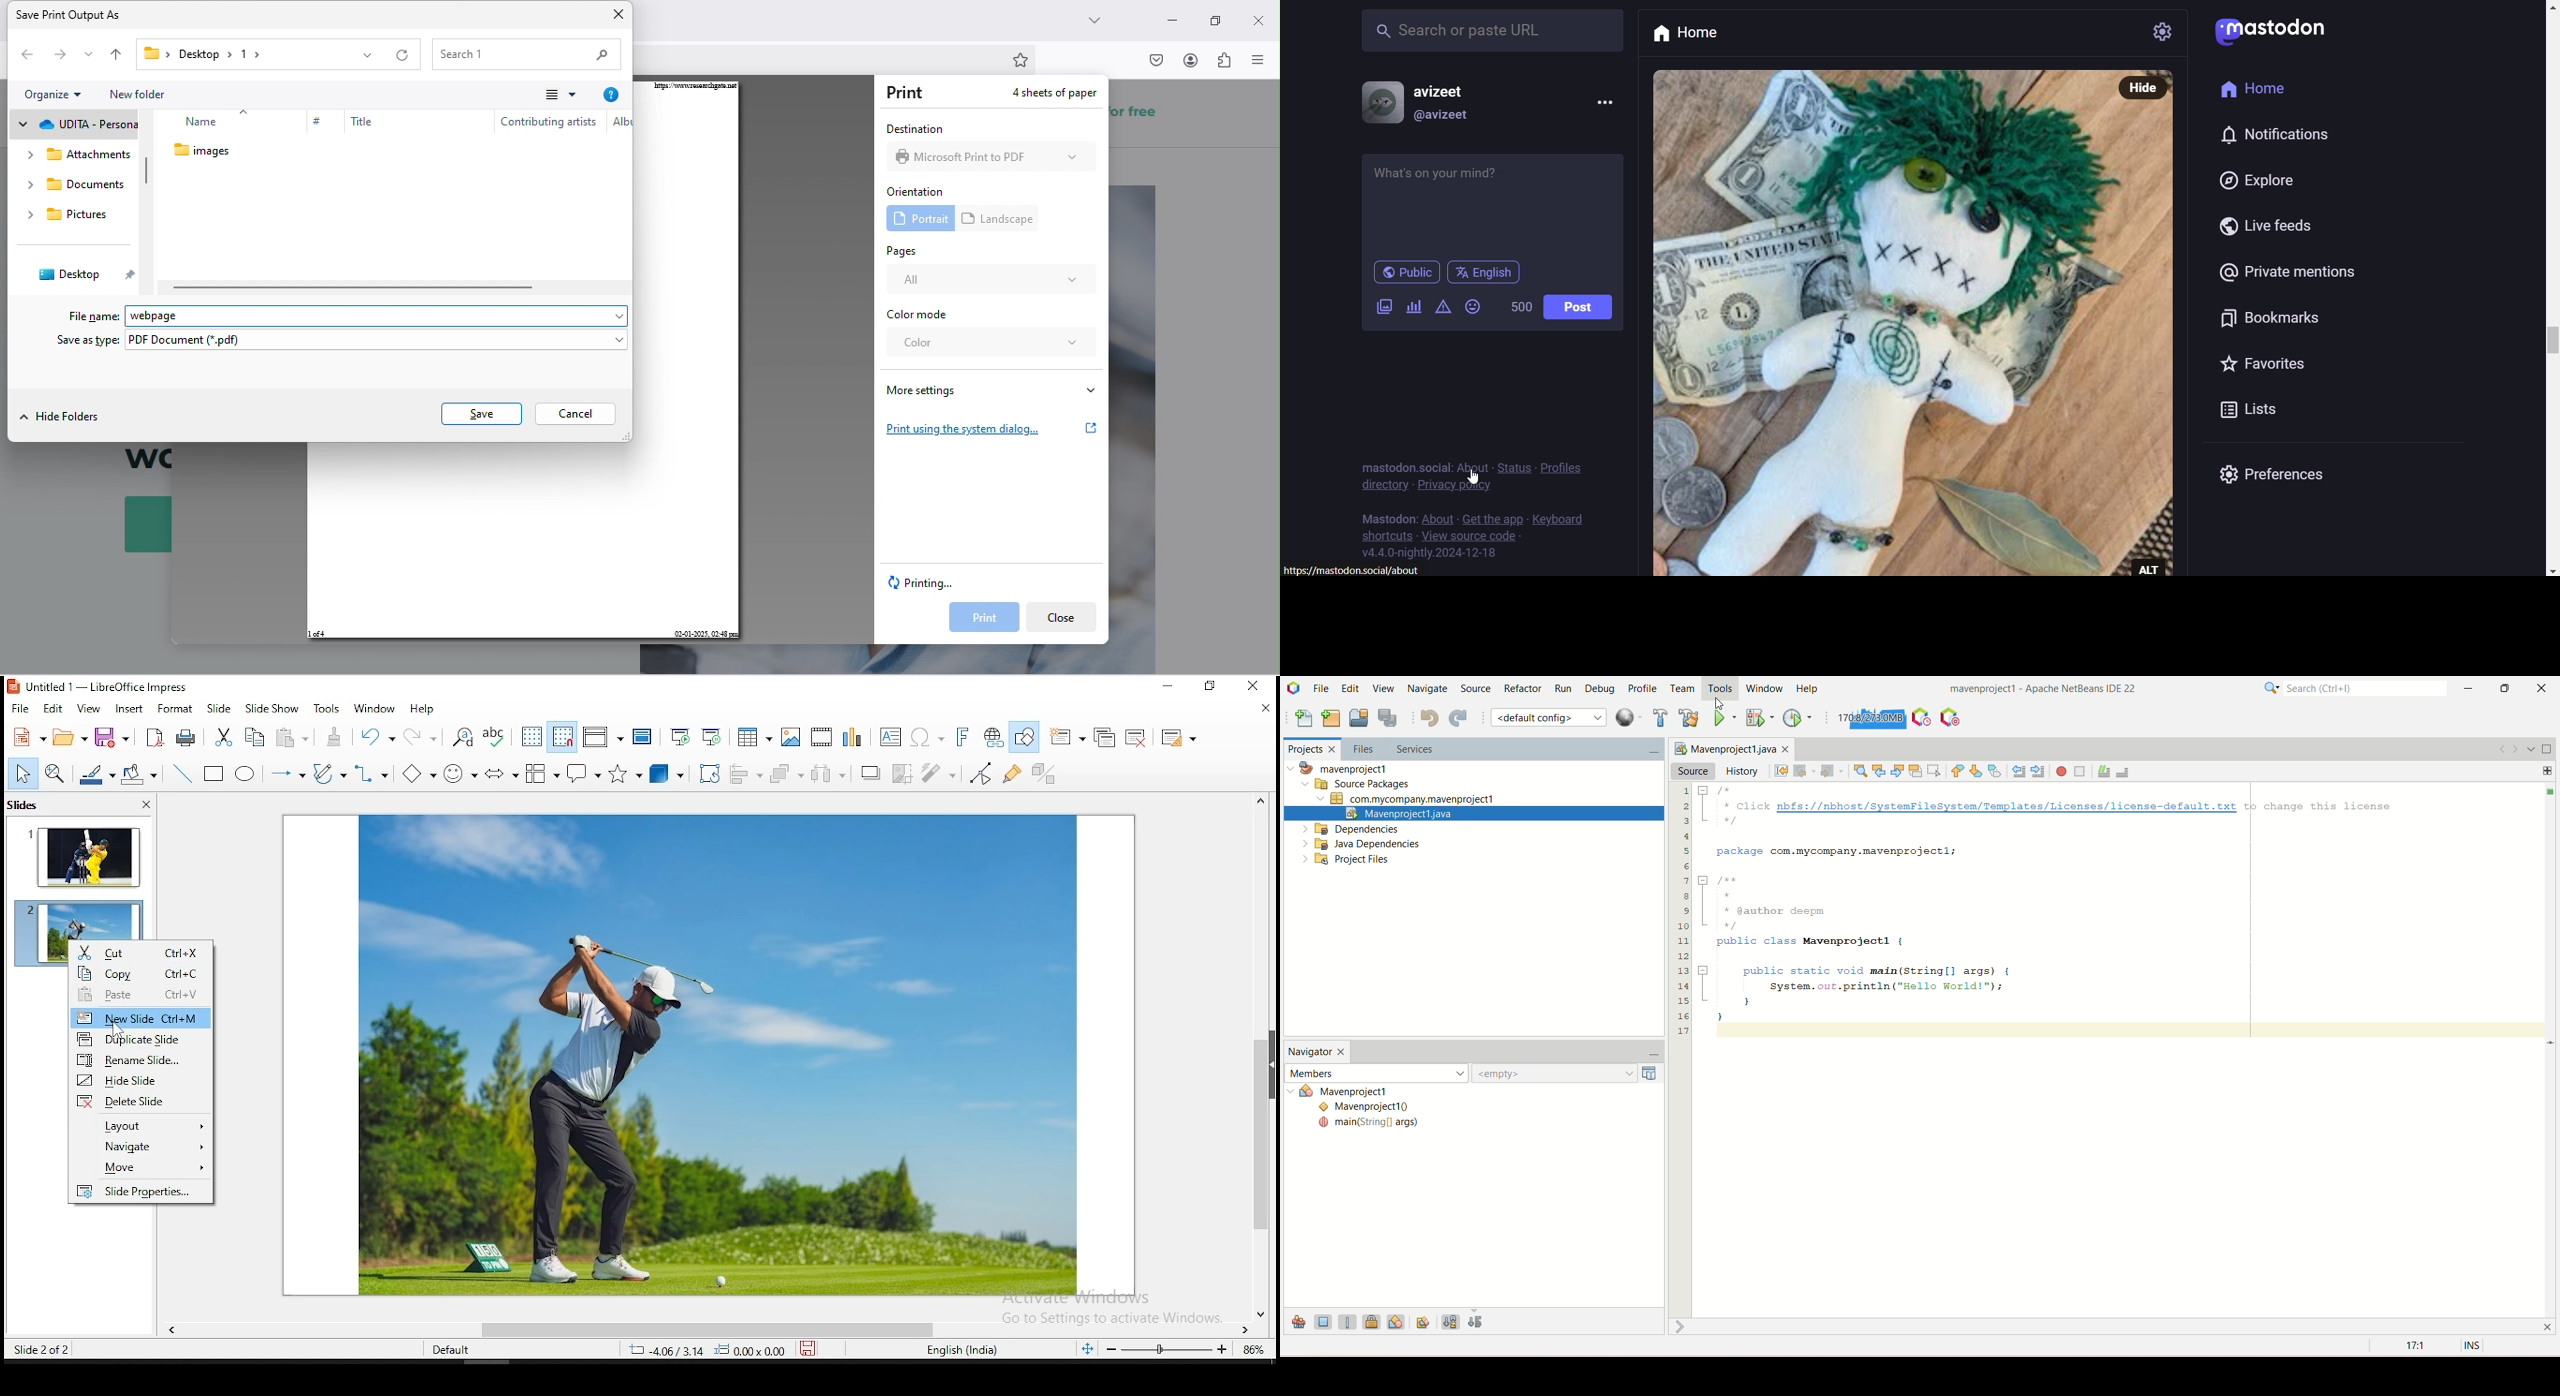 This screenshot has height=1400, width=2576. What do you see at coordinates (1411, 307) in the screenshot?
I see `add a poll` at bounding box center [1411, 307].